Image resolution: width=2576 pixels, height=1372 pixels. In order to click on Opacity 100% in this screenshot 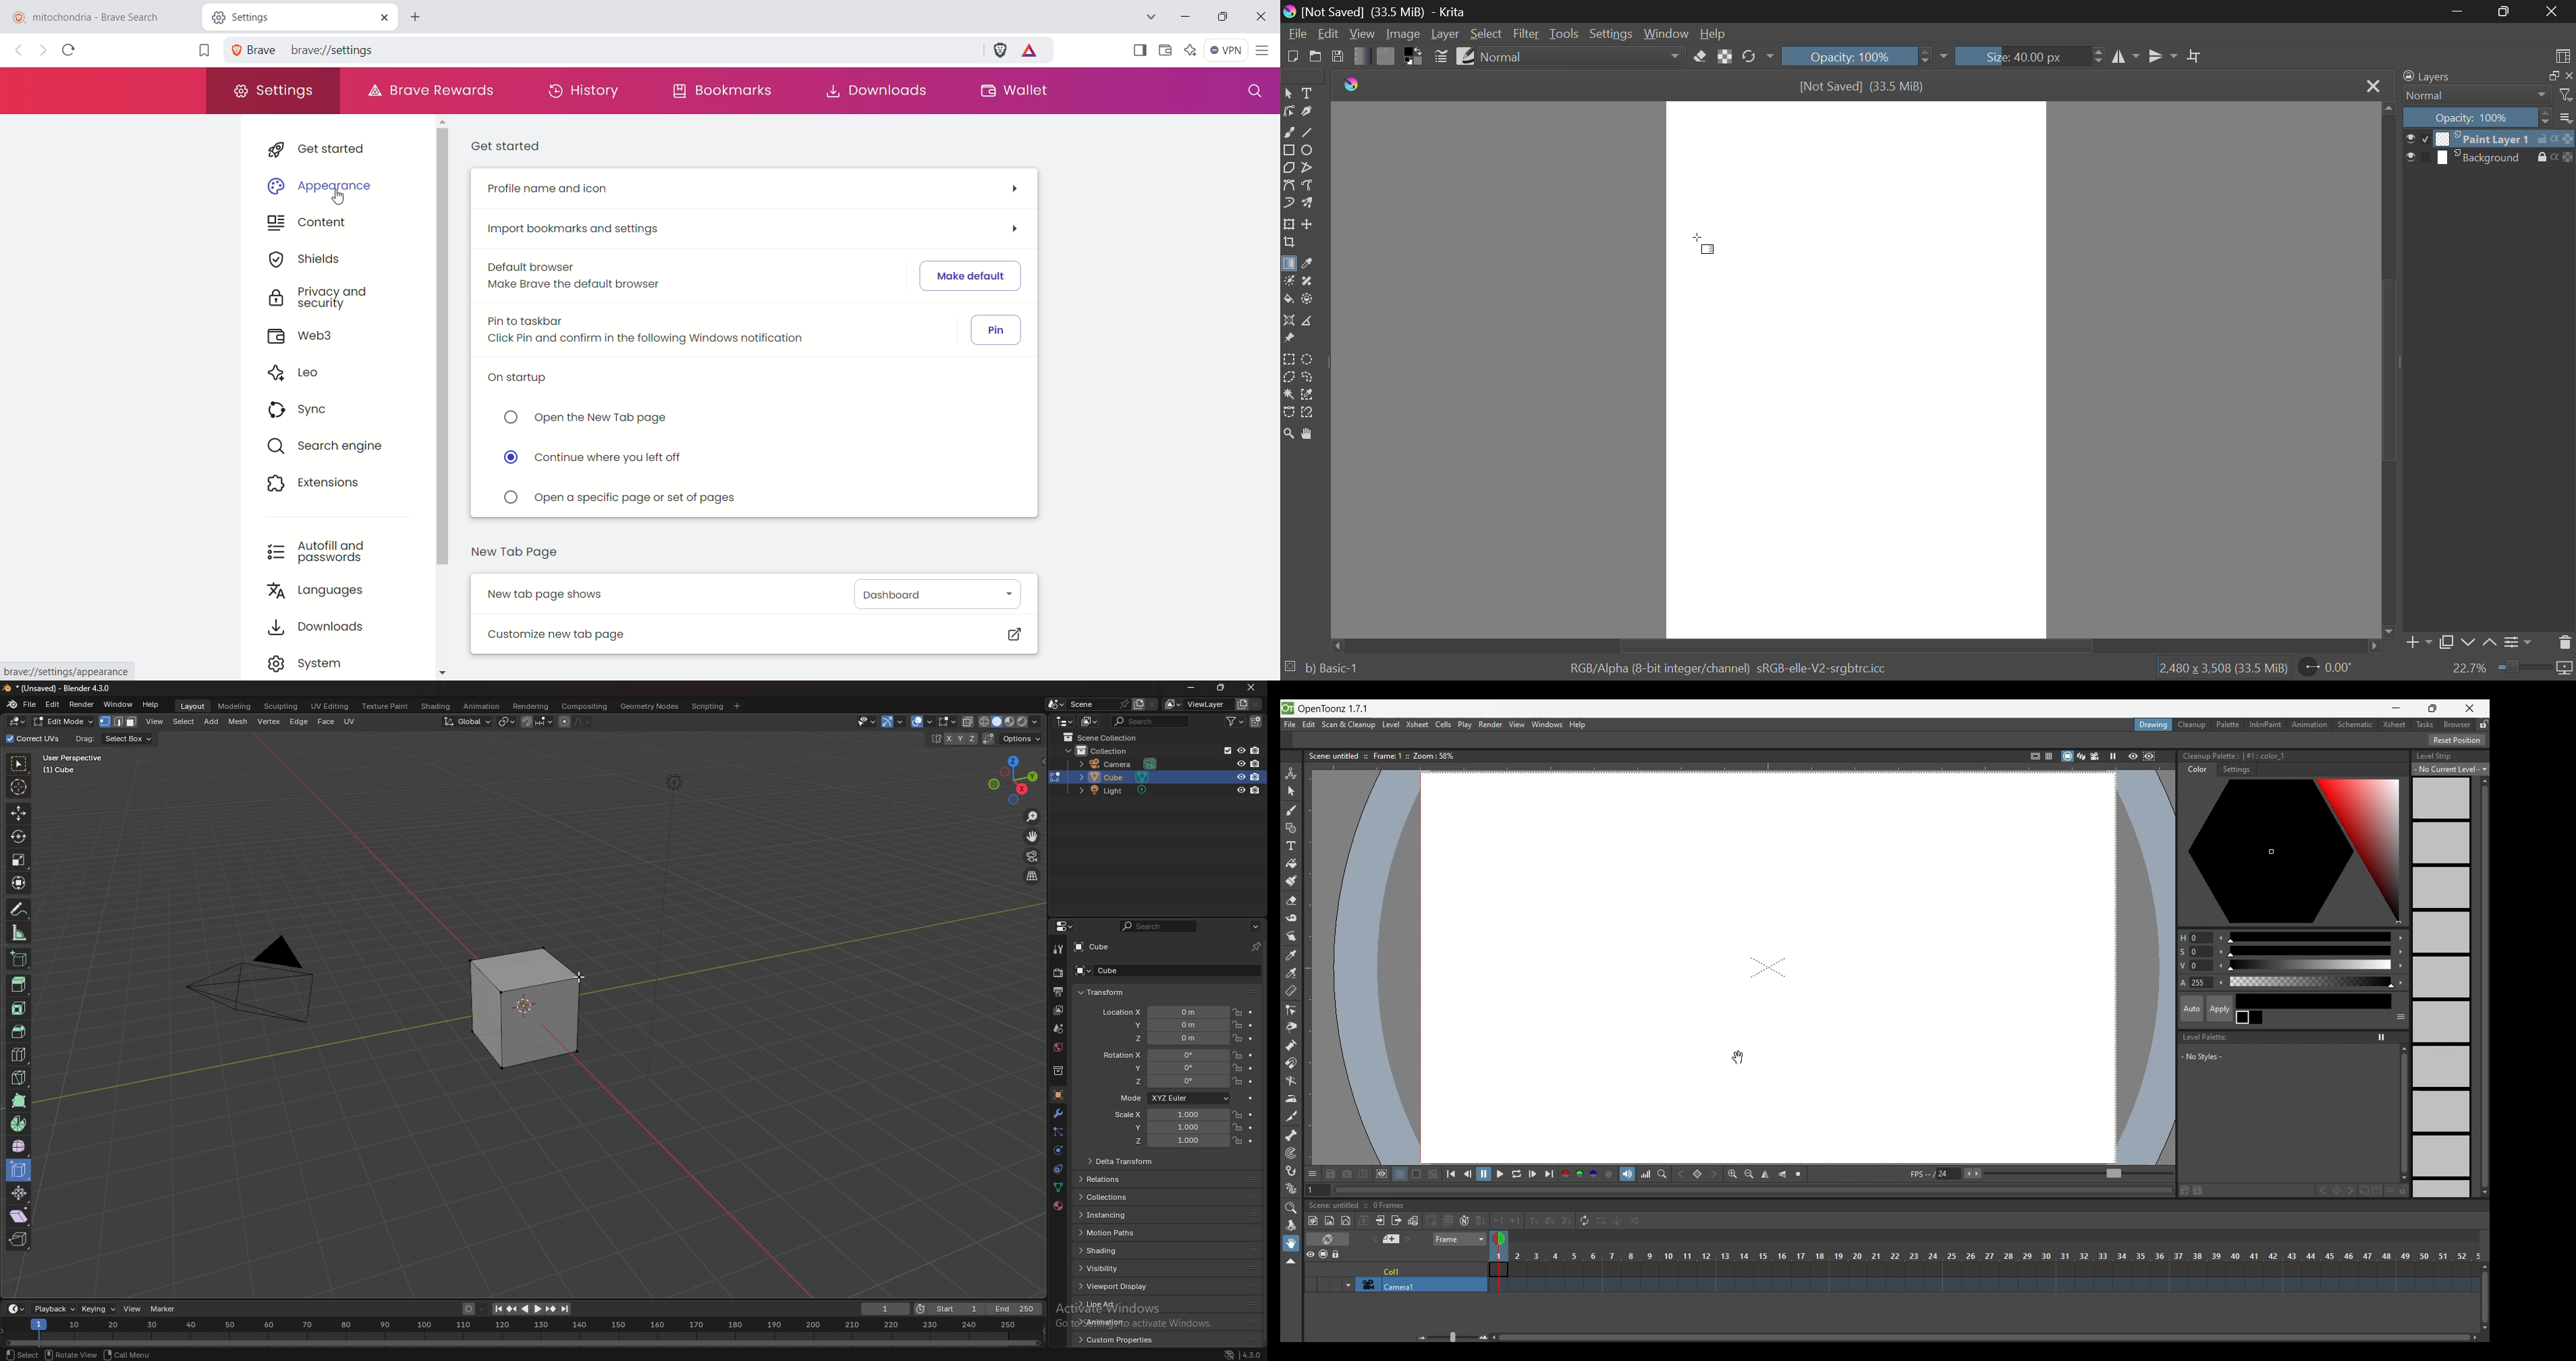, I will do `click(2475, 117)`.